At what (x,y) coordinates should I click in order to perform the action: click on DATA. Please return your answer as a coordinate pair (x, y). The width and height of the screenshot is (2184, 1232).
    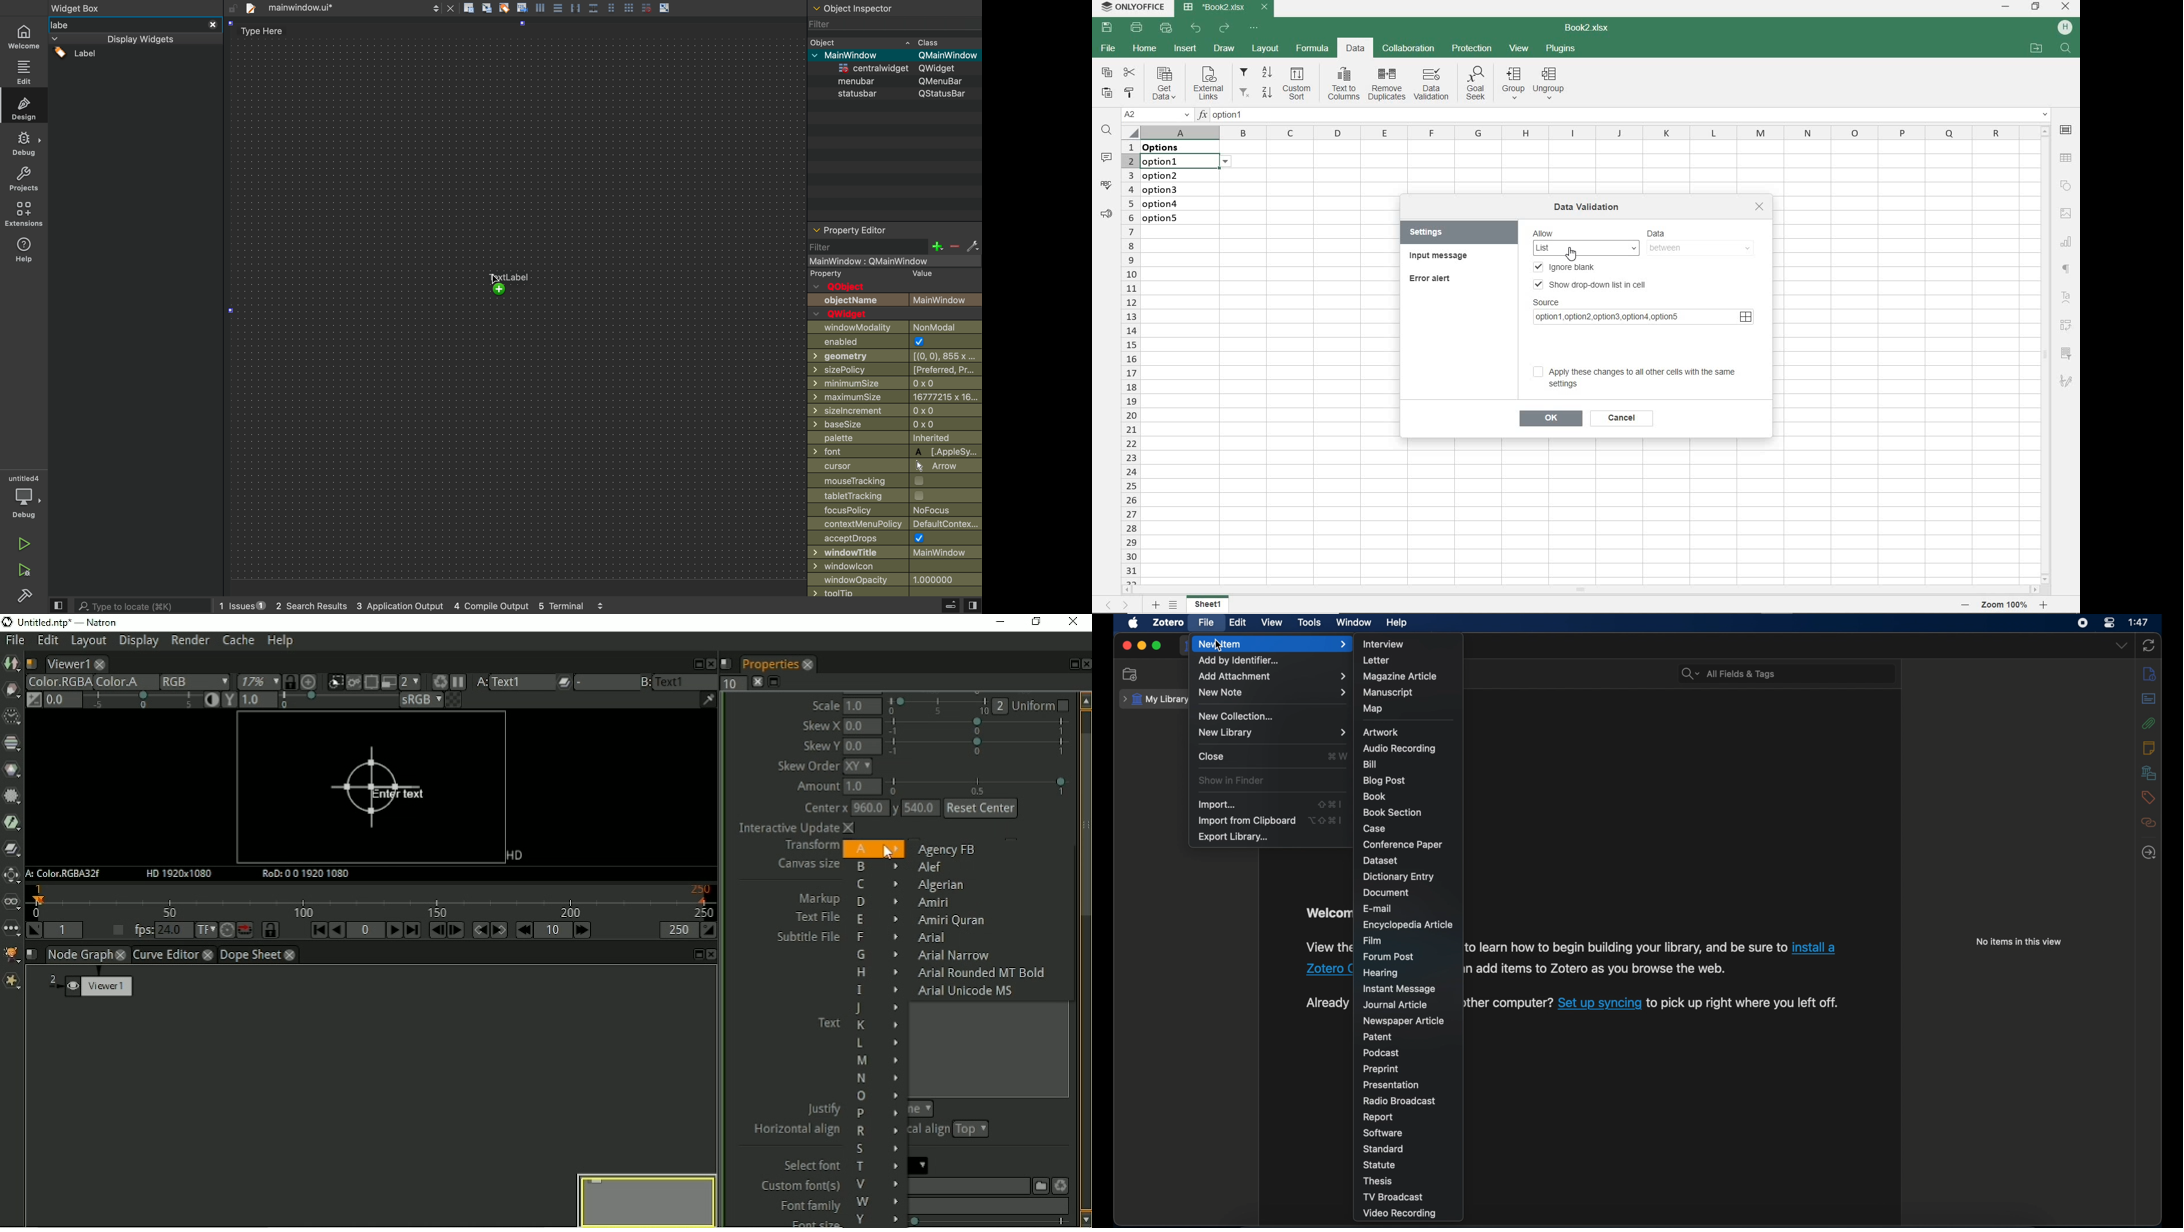
    Looking at the image, I should click on (1702, 232).